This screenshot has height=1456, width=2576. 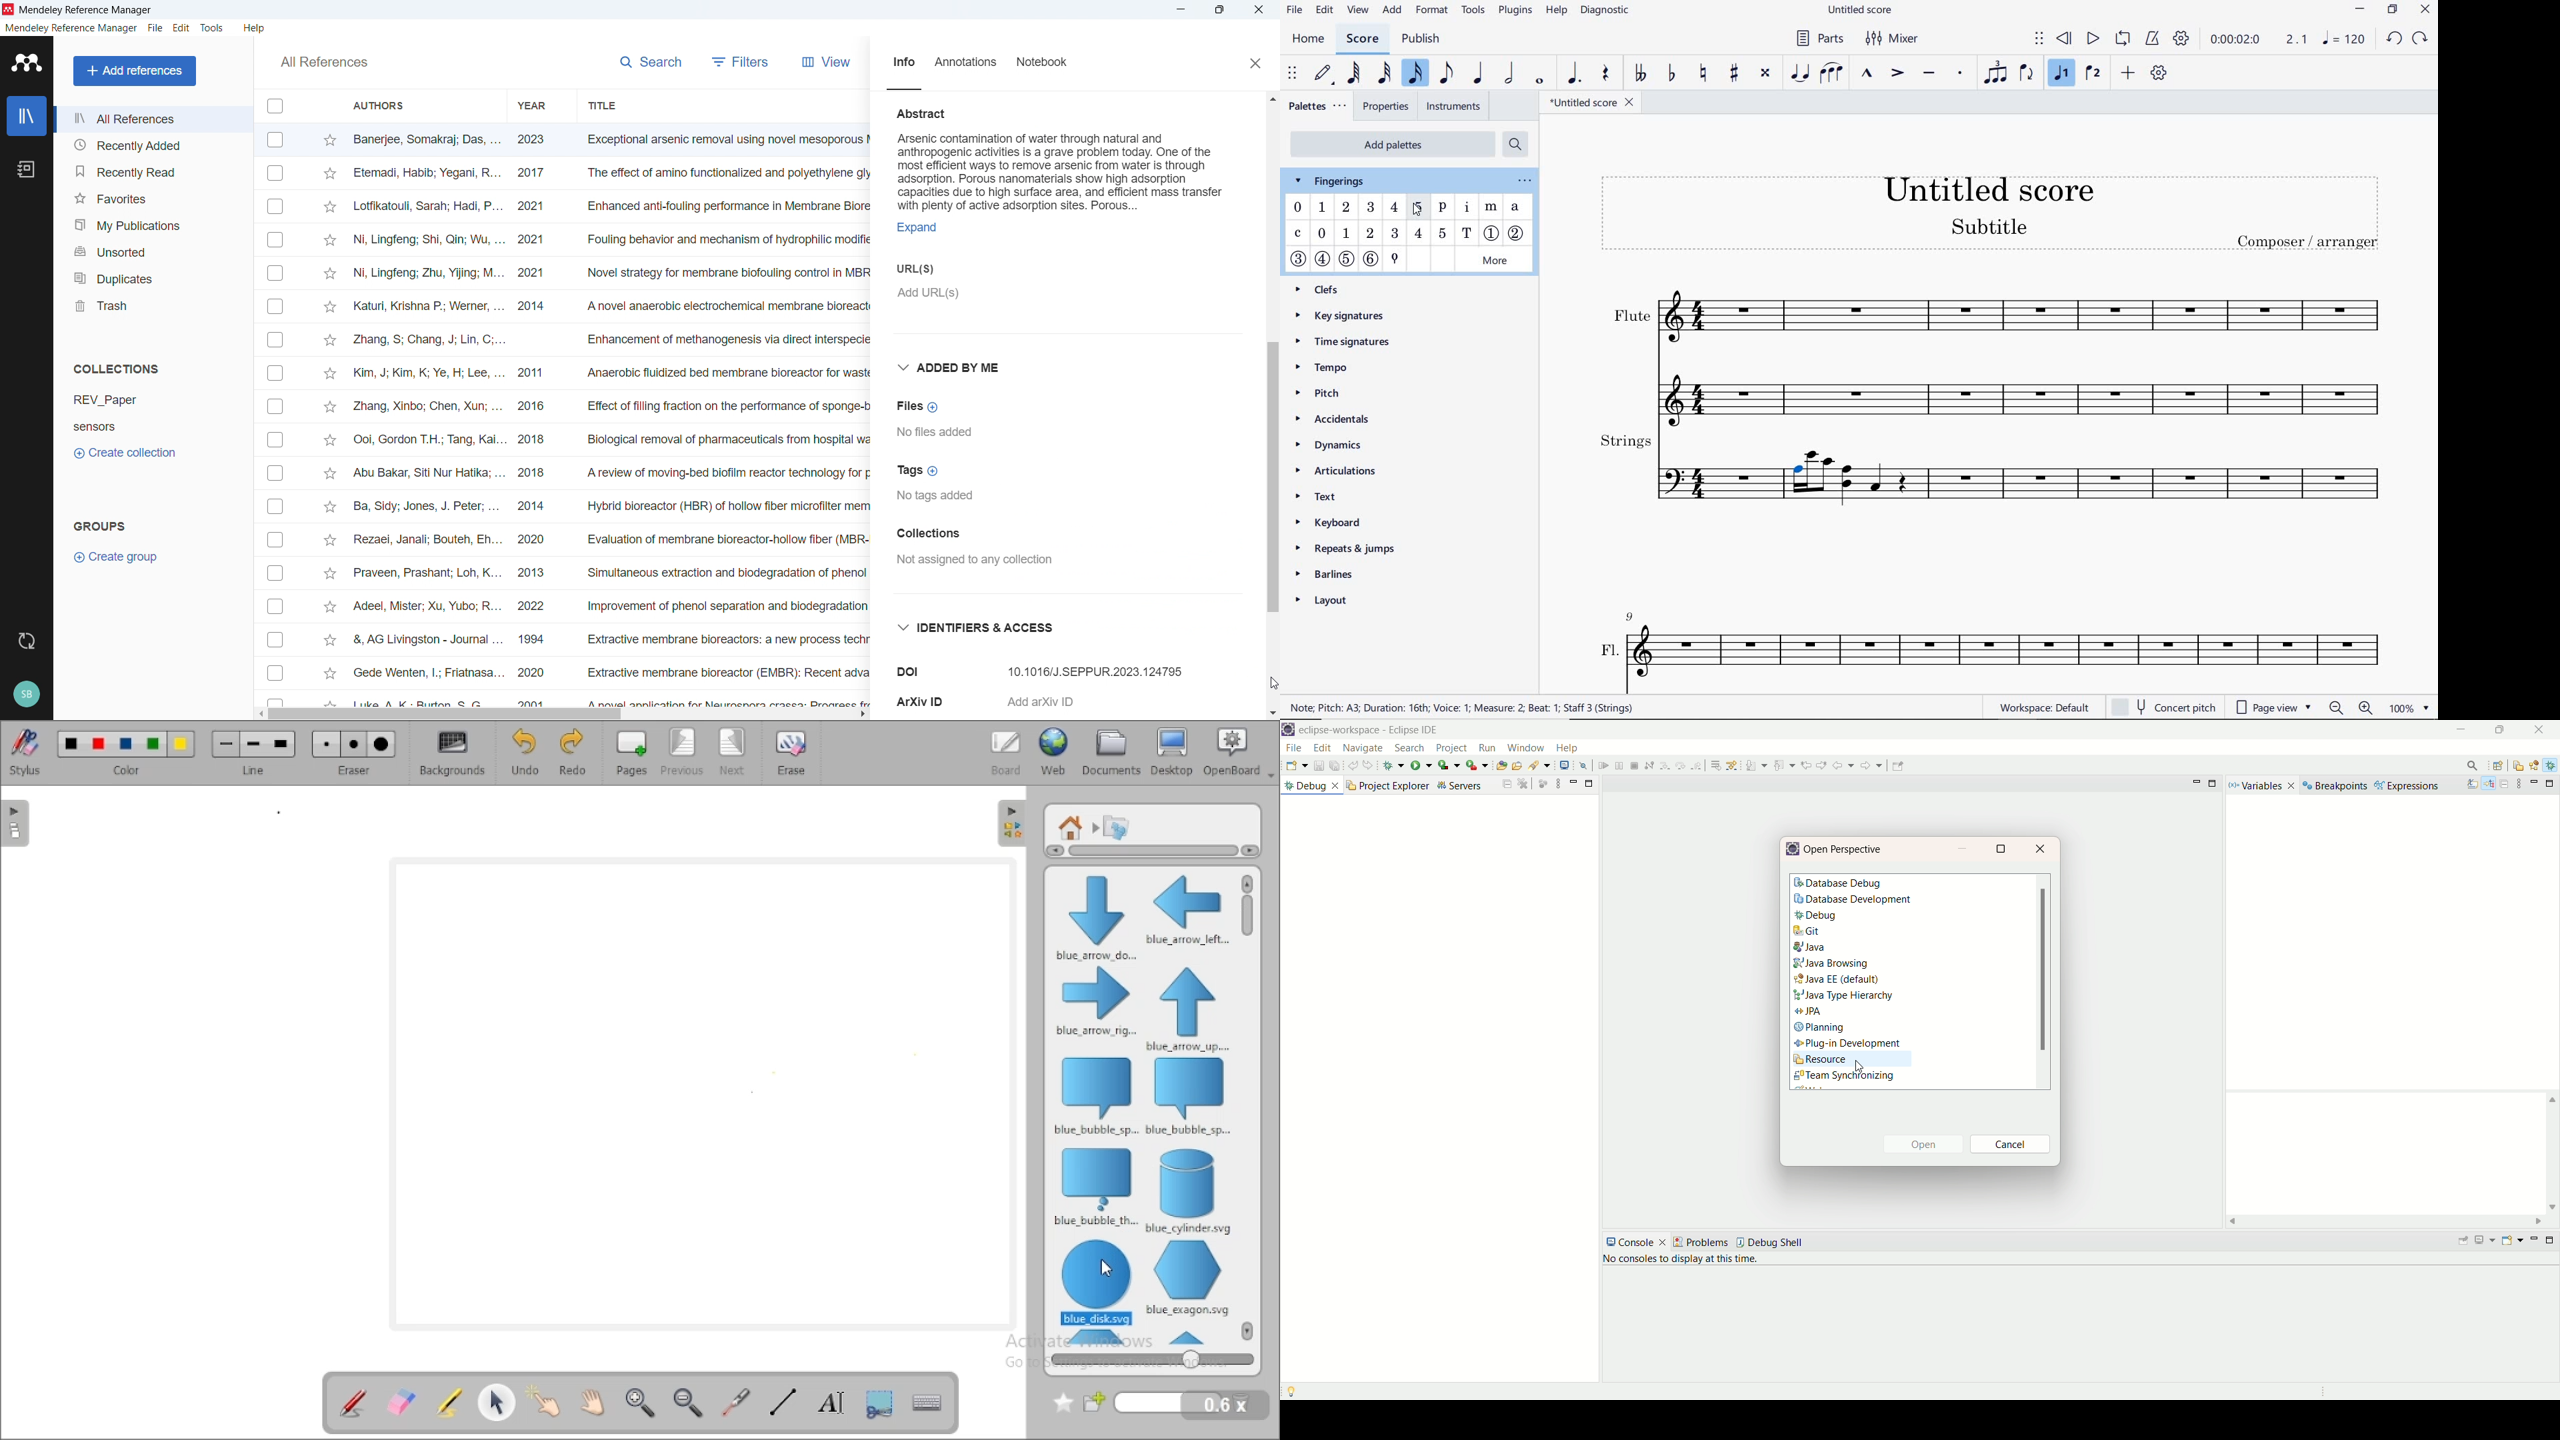 I want to click on Tools , so click(x=214, y=28).